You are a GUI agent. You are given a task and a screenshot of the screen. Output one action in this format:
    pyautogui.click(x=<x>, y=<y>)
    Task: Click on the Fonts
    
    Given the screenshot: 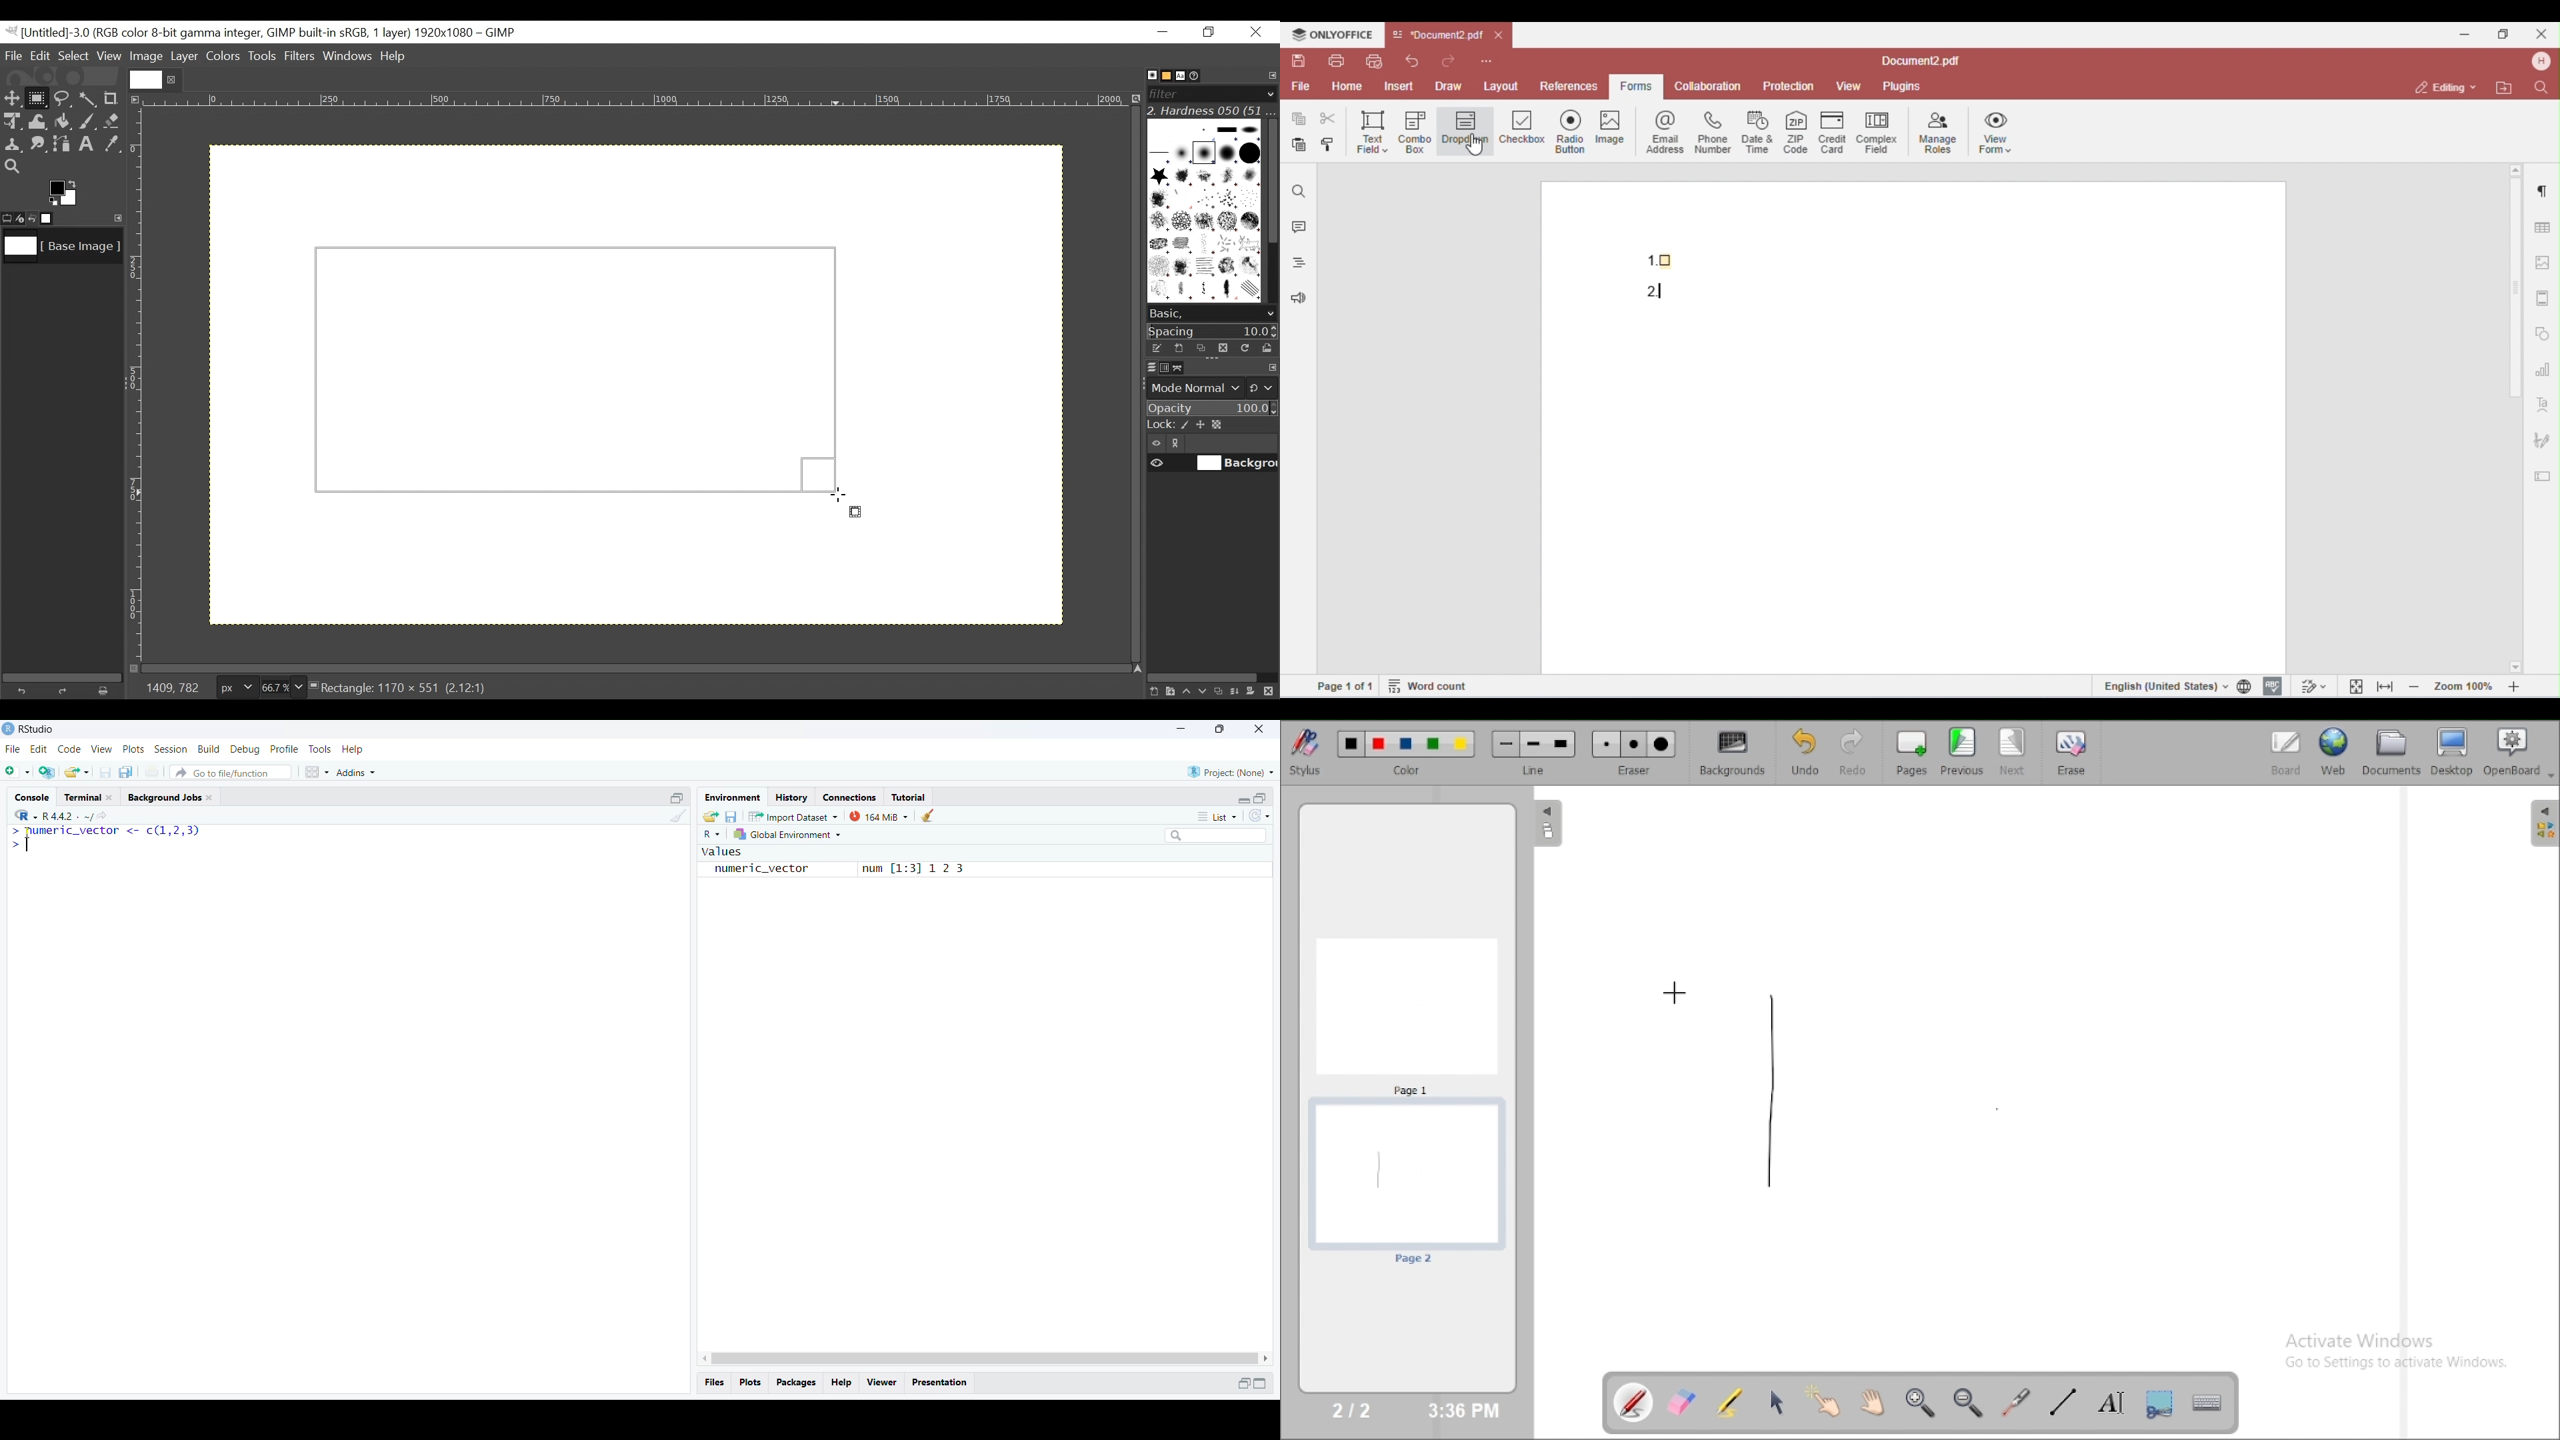 What is the action you would take?
    pyautogui.click(x=1183, y=75)
    